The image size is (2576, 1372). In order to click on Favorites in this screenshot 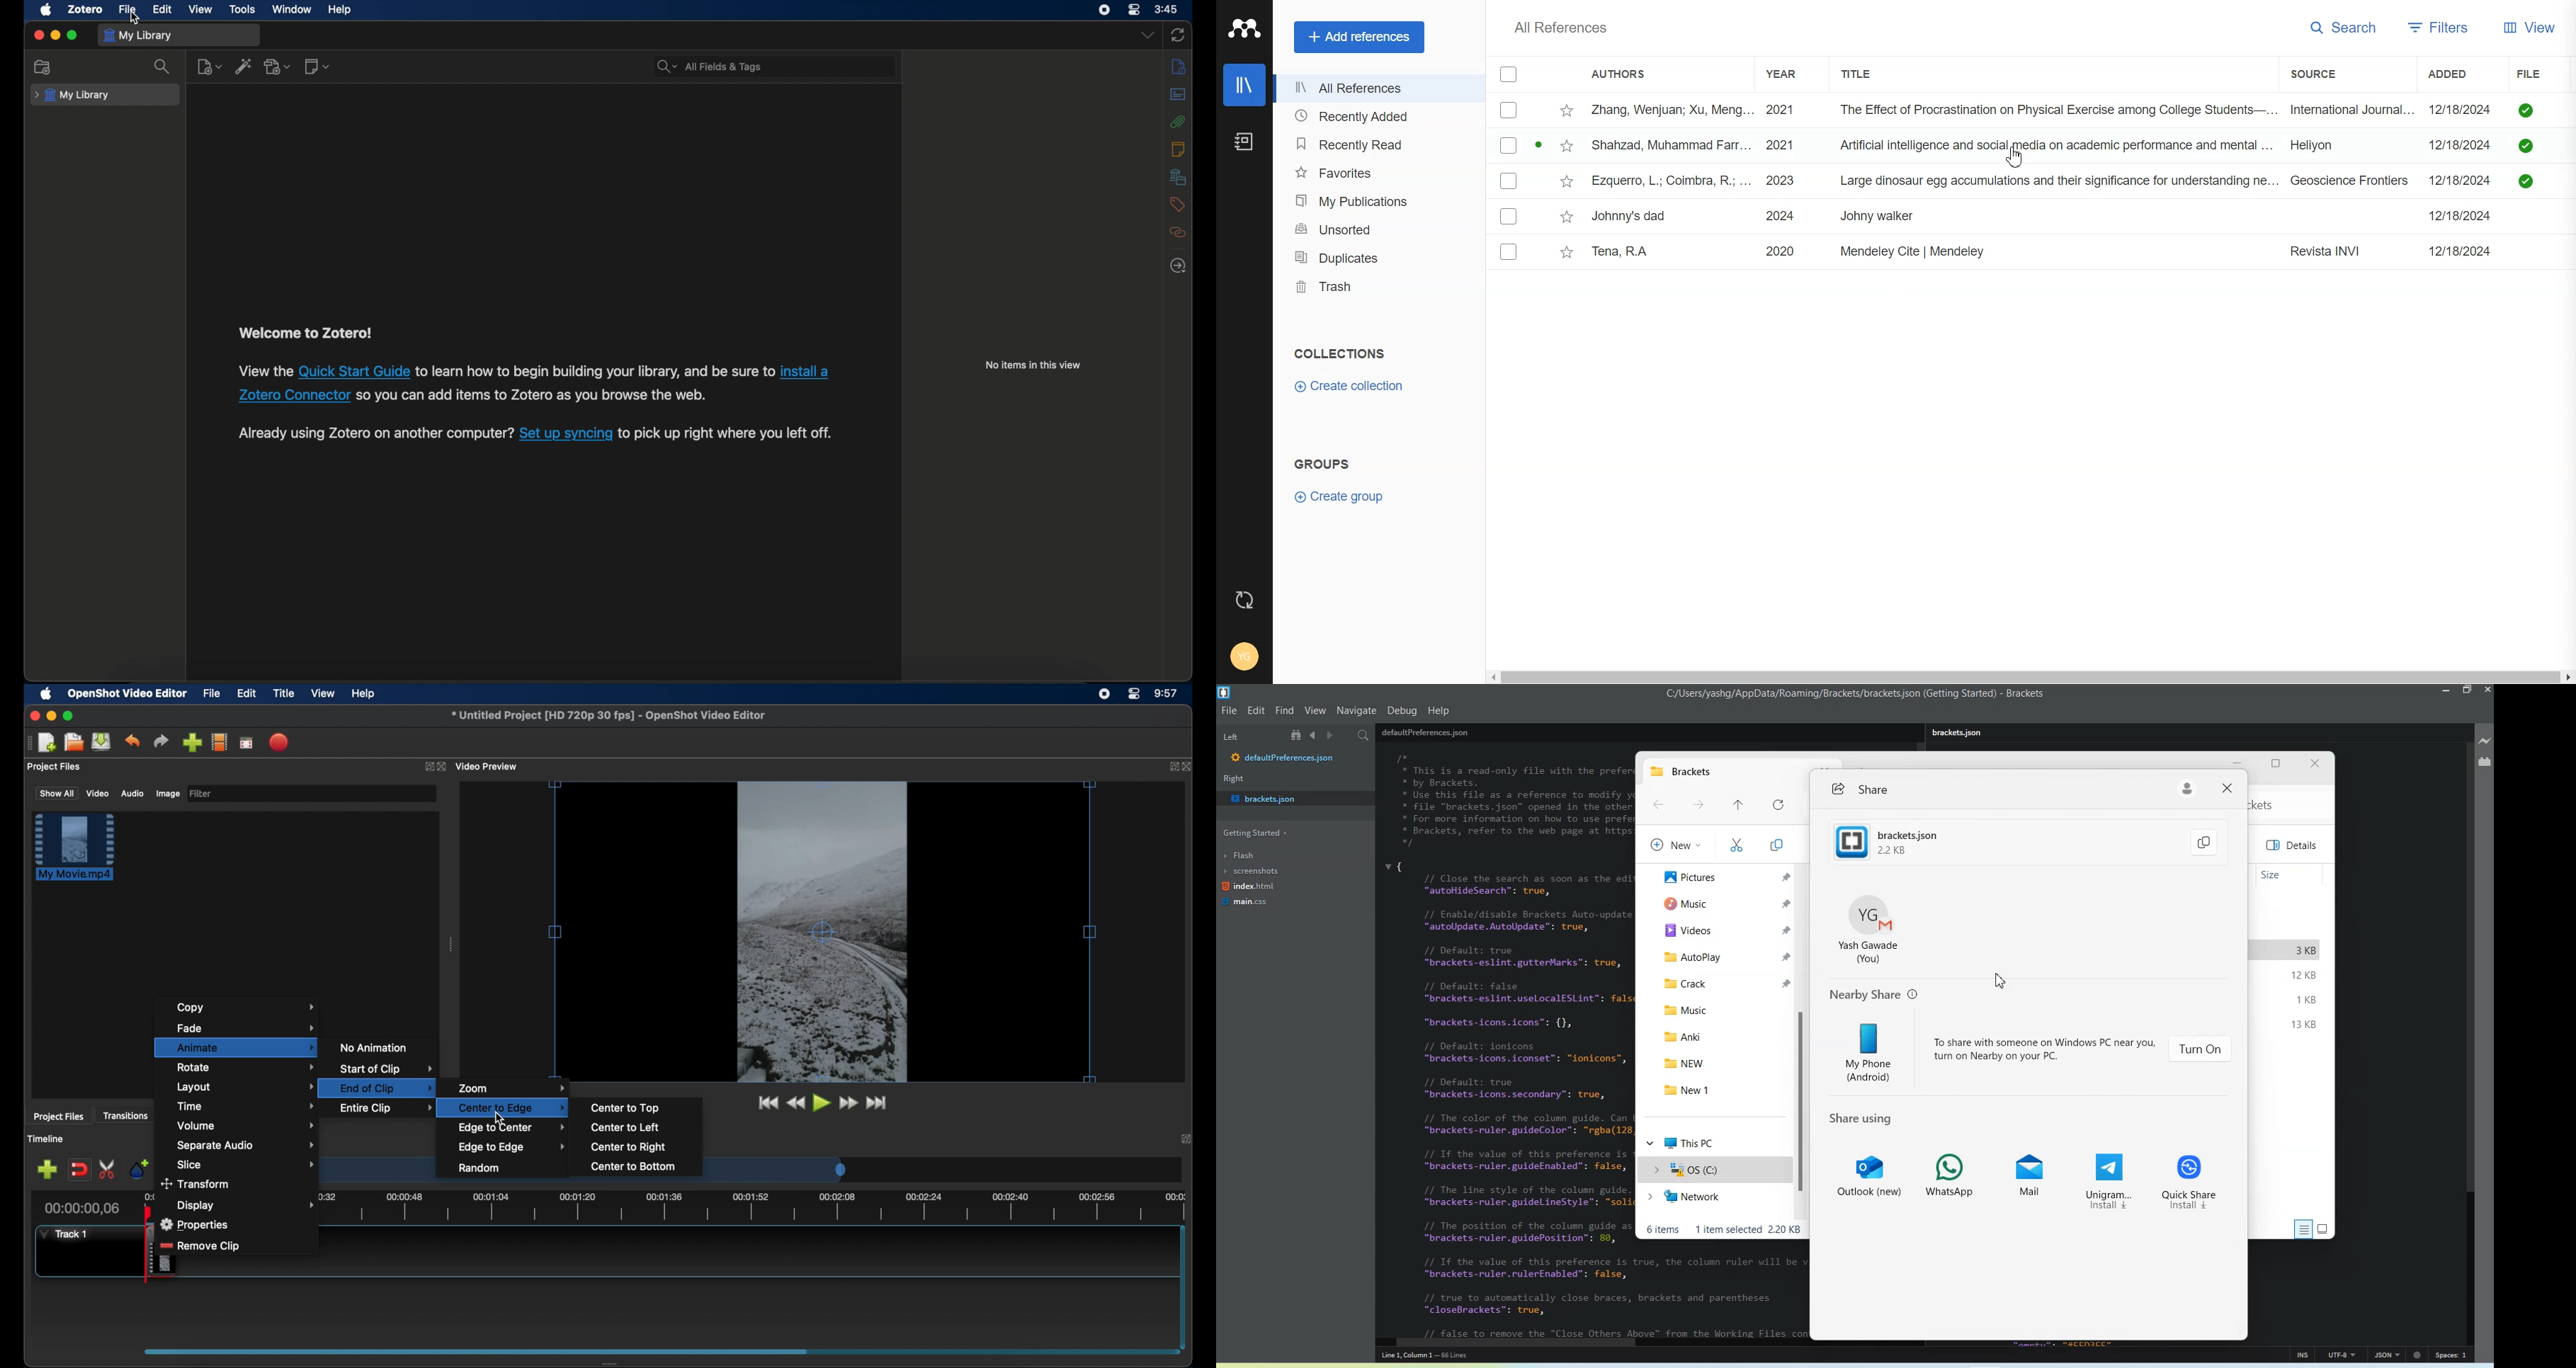, I will do `click(1375, 171)`.